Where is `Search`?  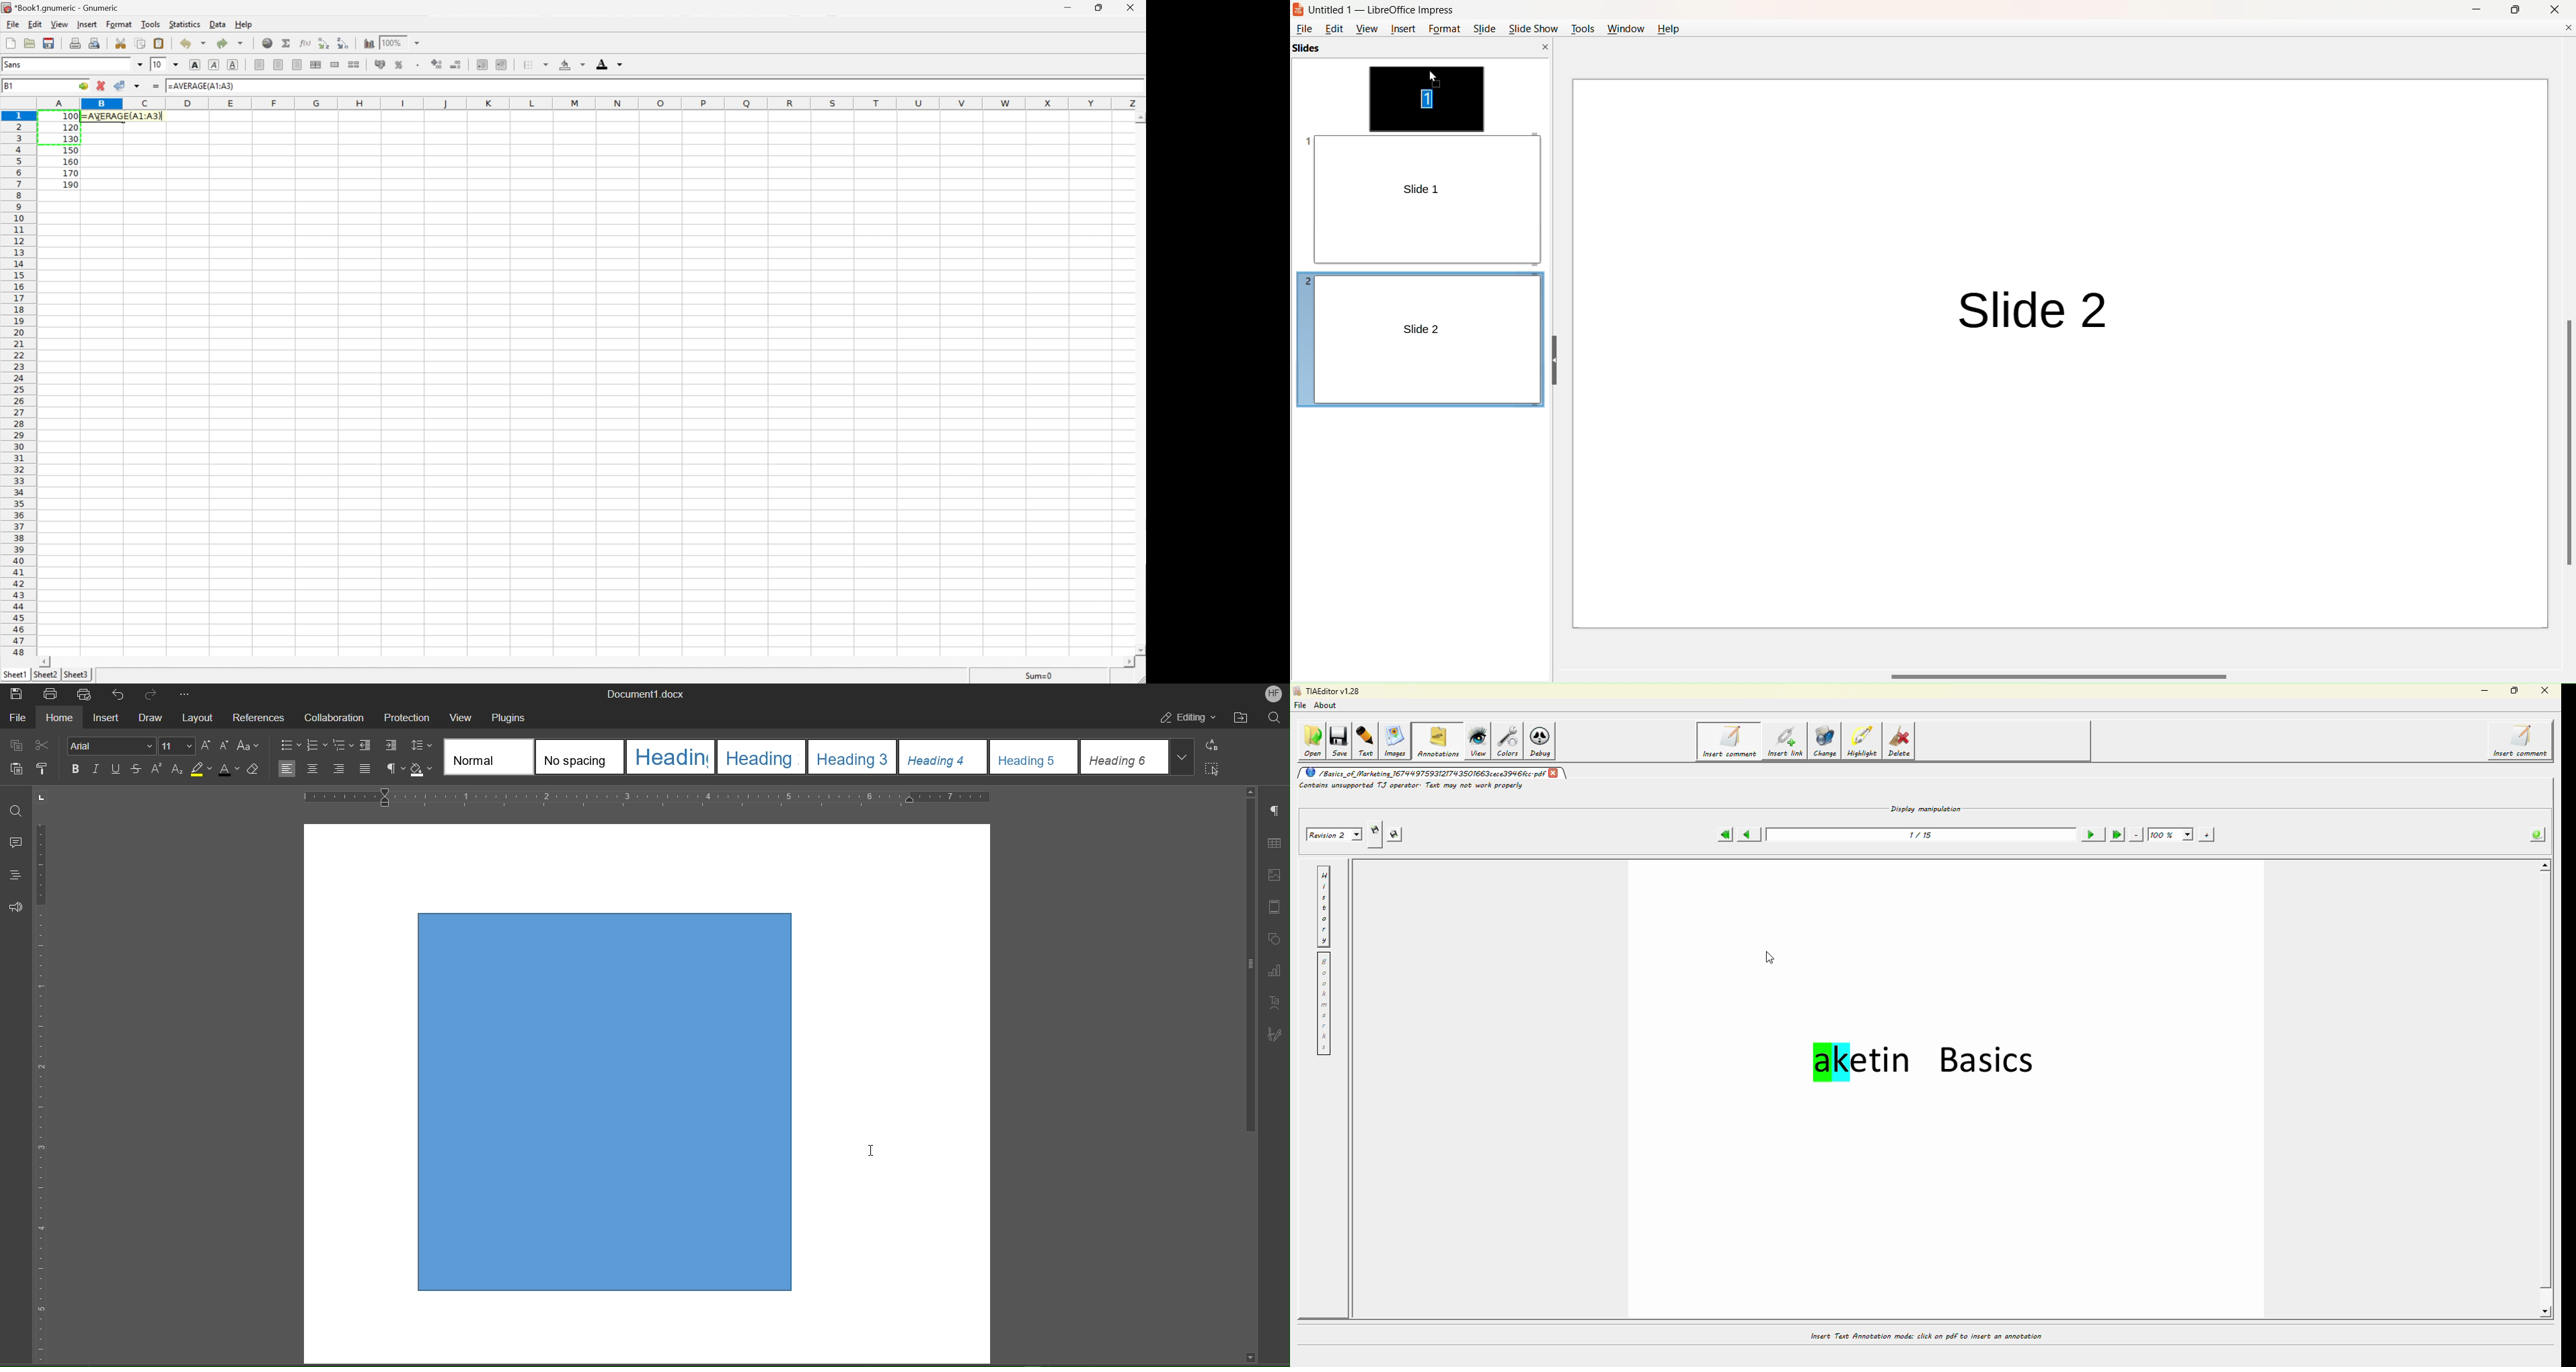 Search is located at coordinates (1277, 718).